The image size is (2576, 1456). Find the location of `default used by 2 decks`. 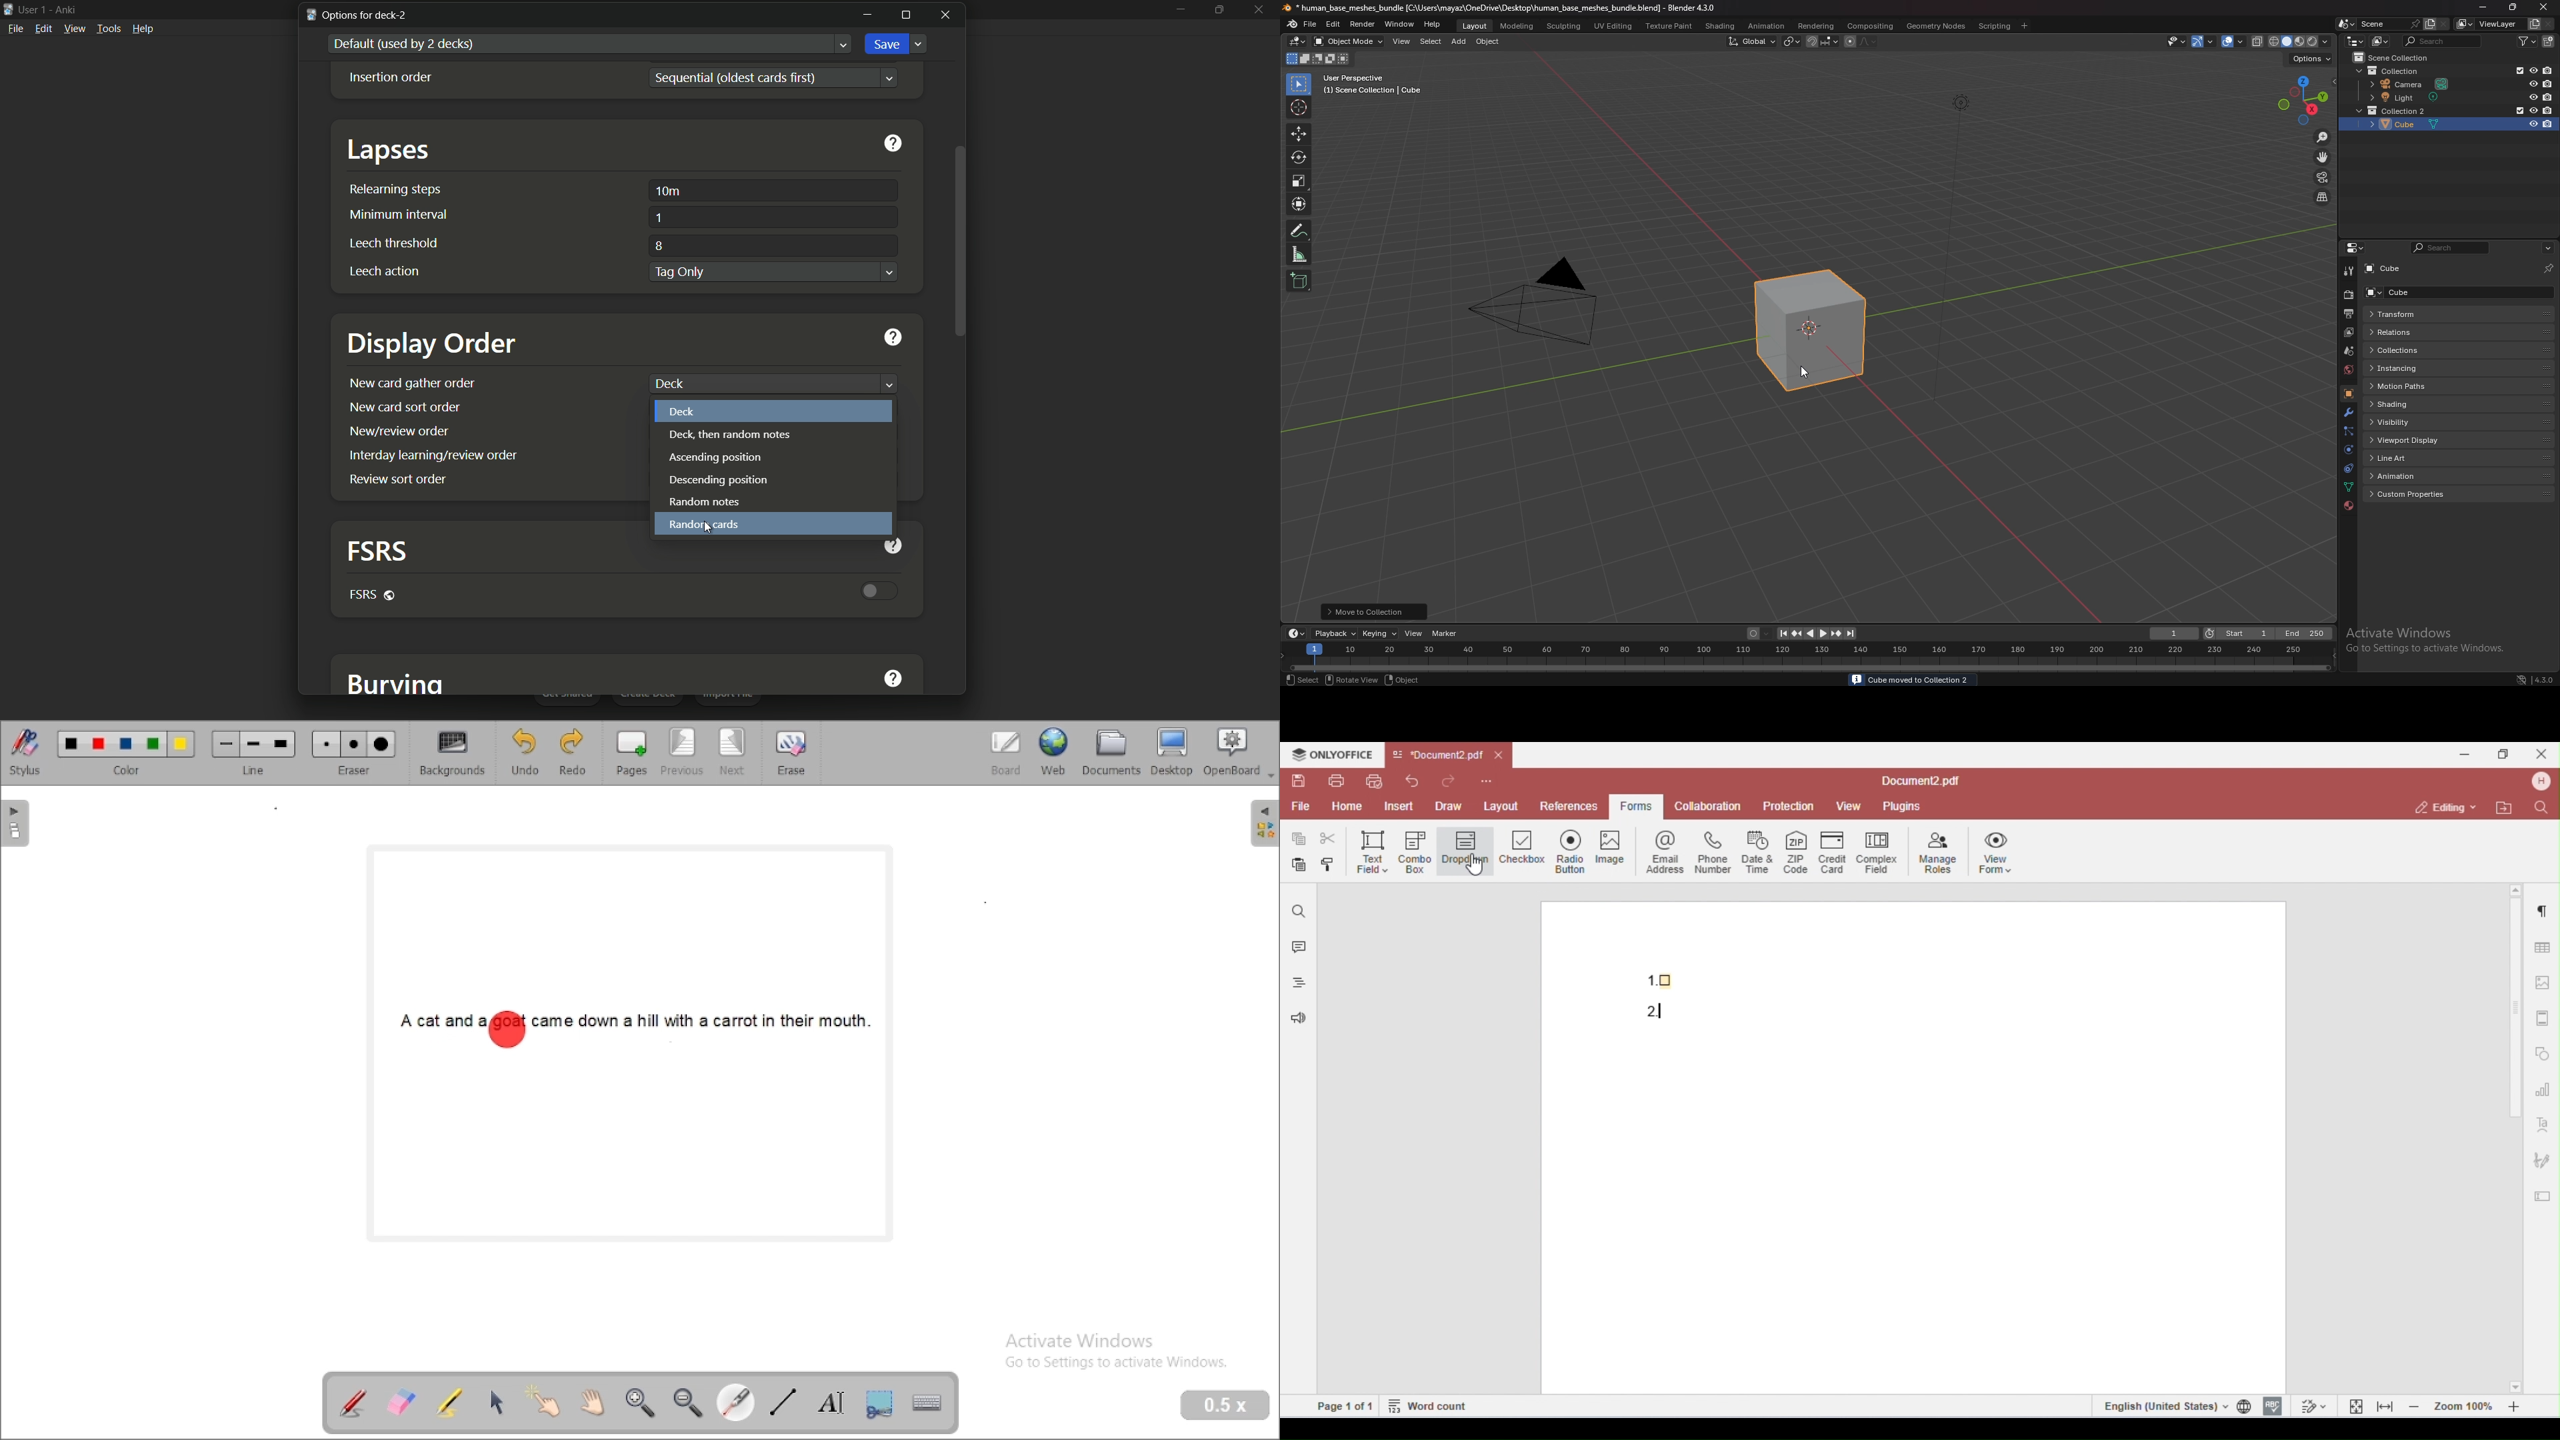

default used by 2 decks is located at coordinates (405, 43).